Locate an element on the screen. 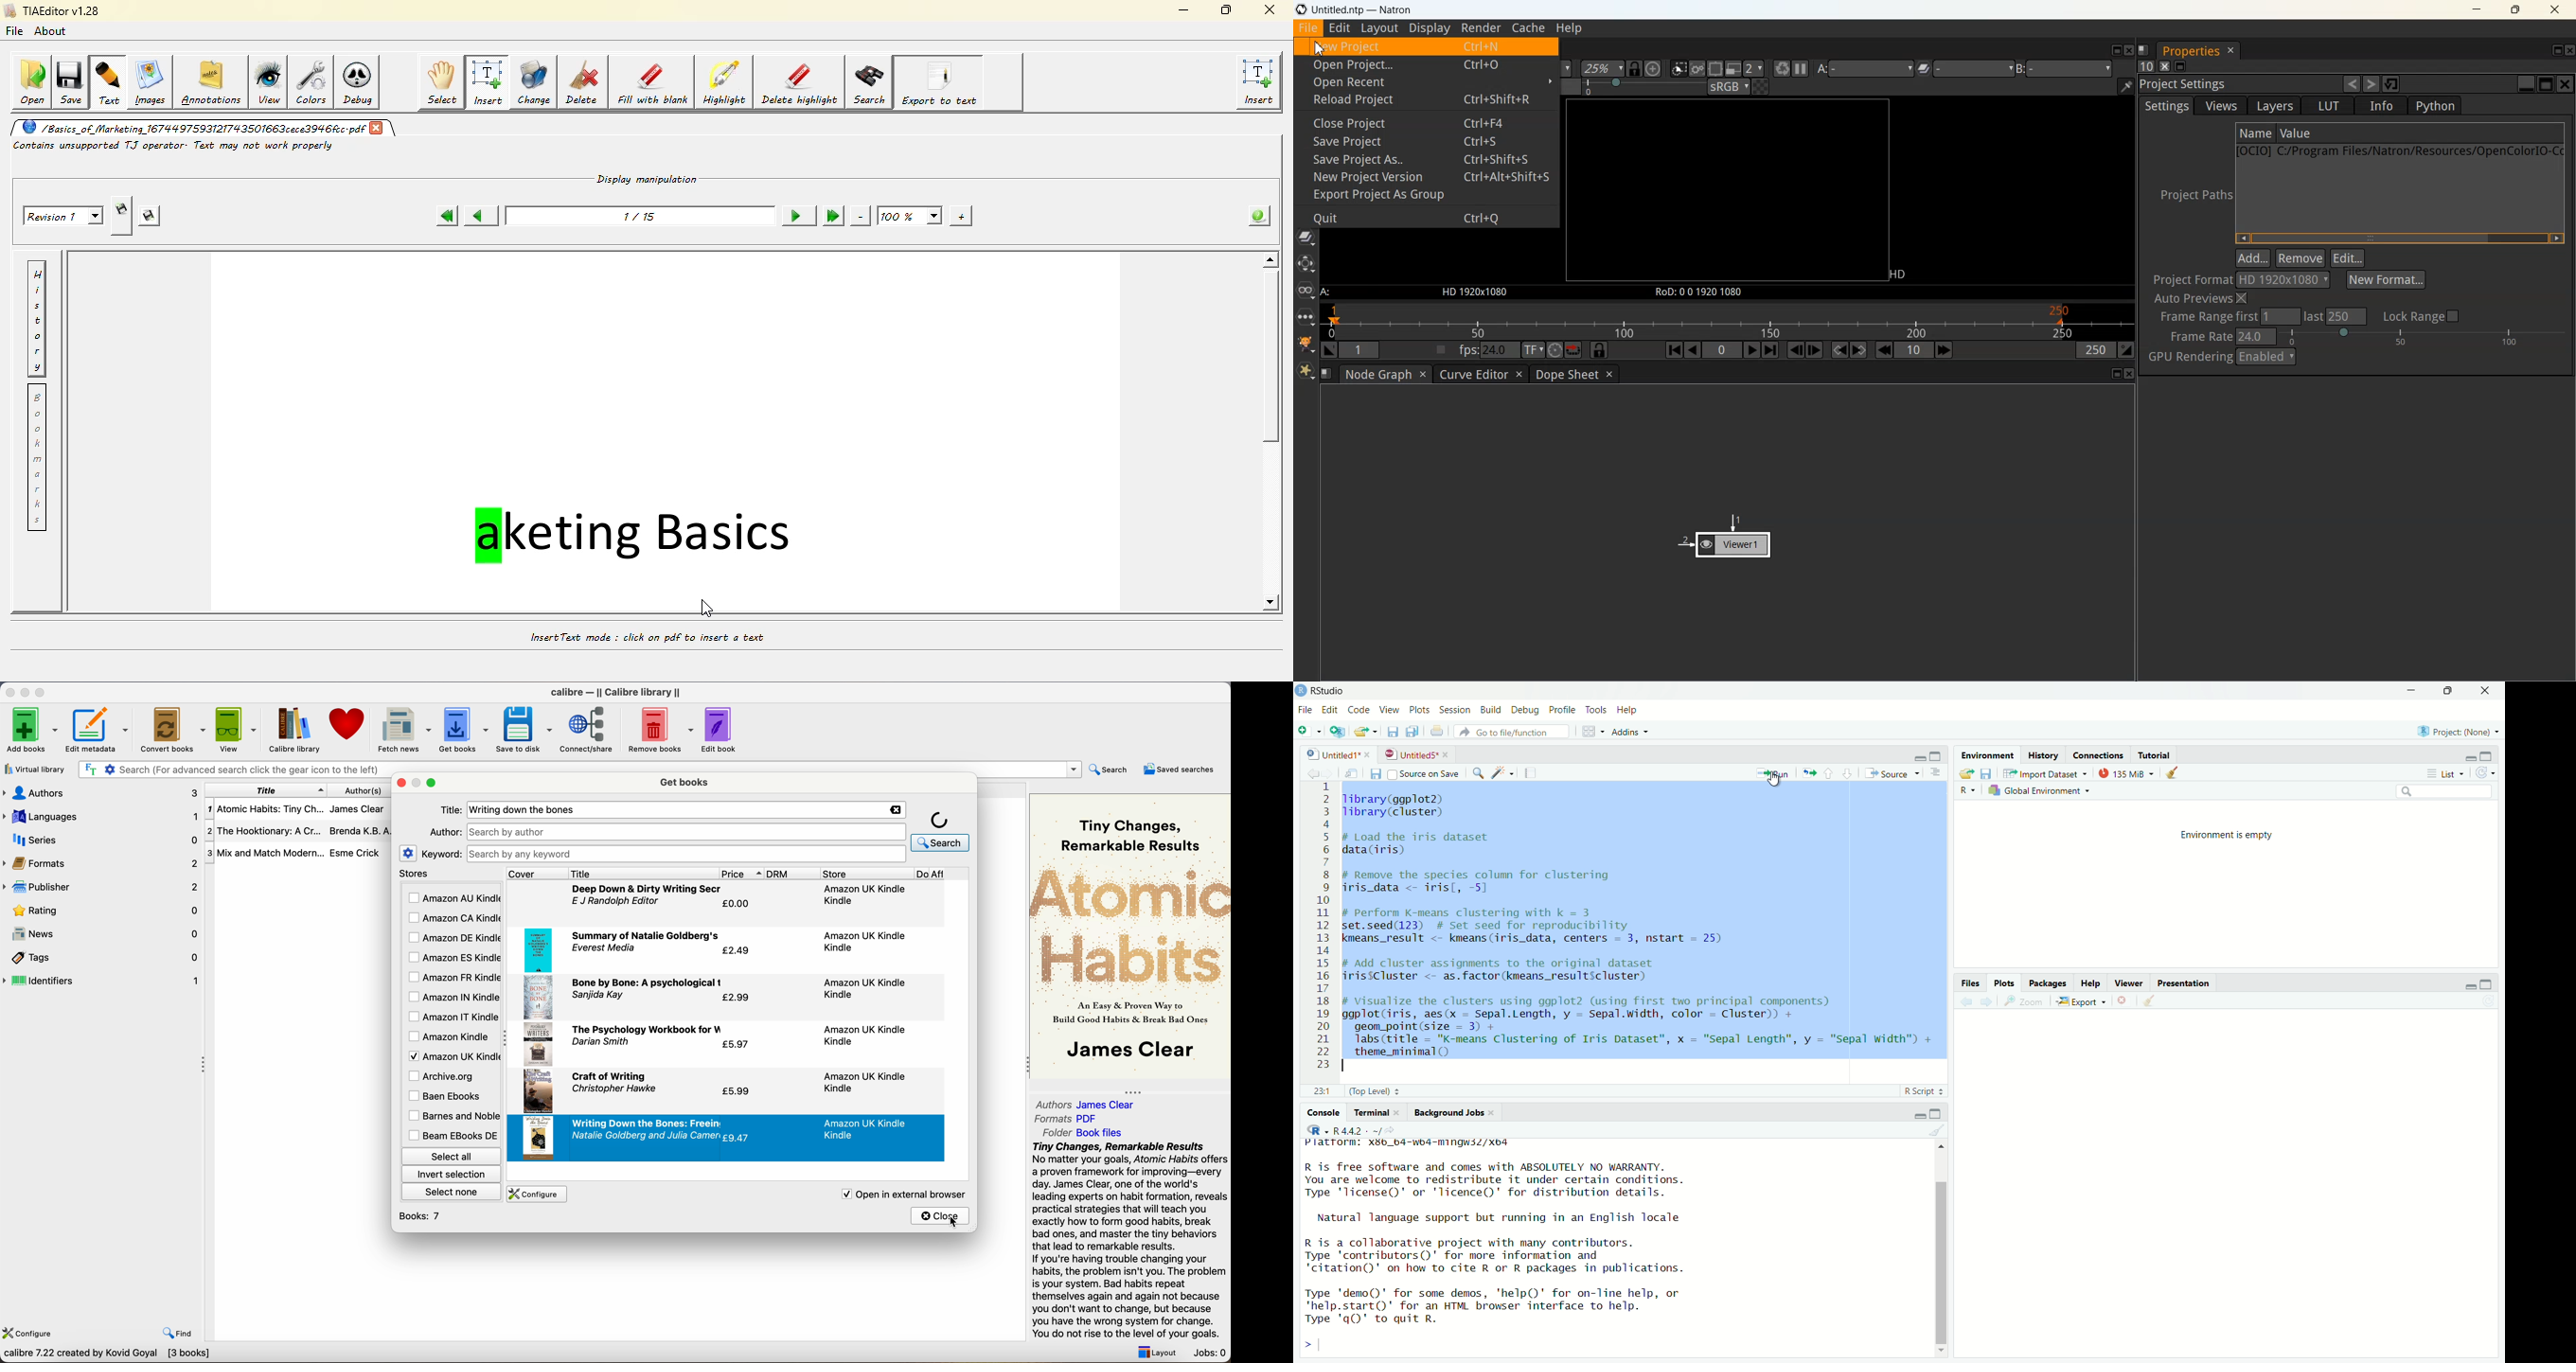 The height and width of the screenshot is (1372, 2576). amazon UK kindle is located at coordinates (867, 1034).